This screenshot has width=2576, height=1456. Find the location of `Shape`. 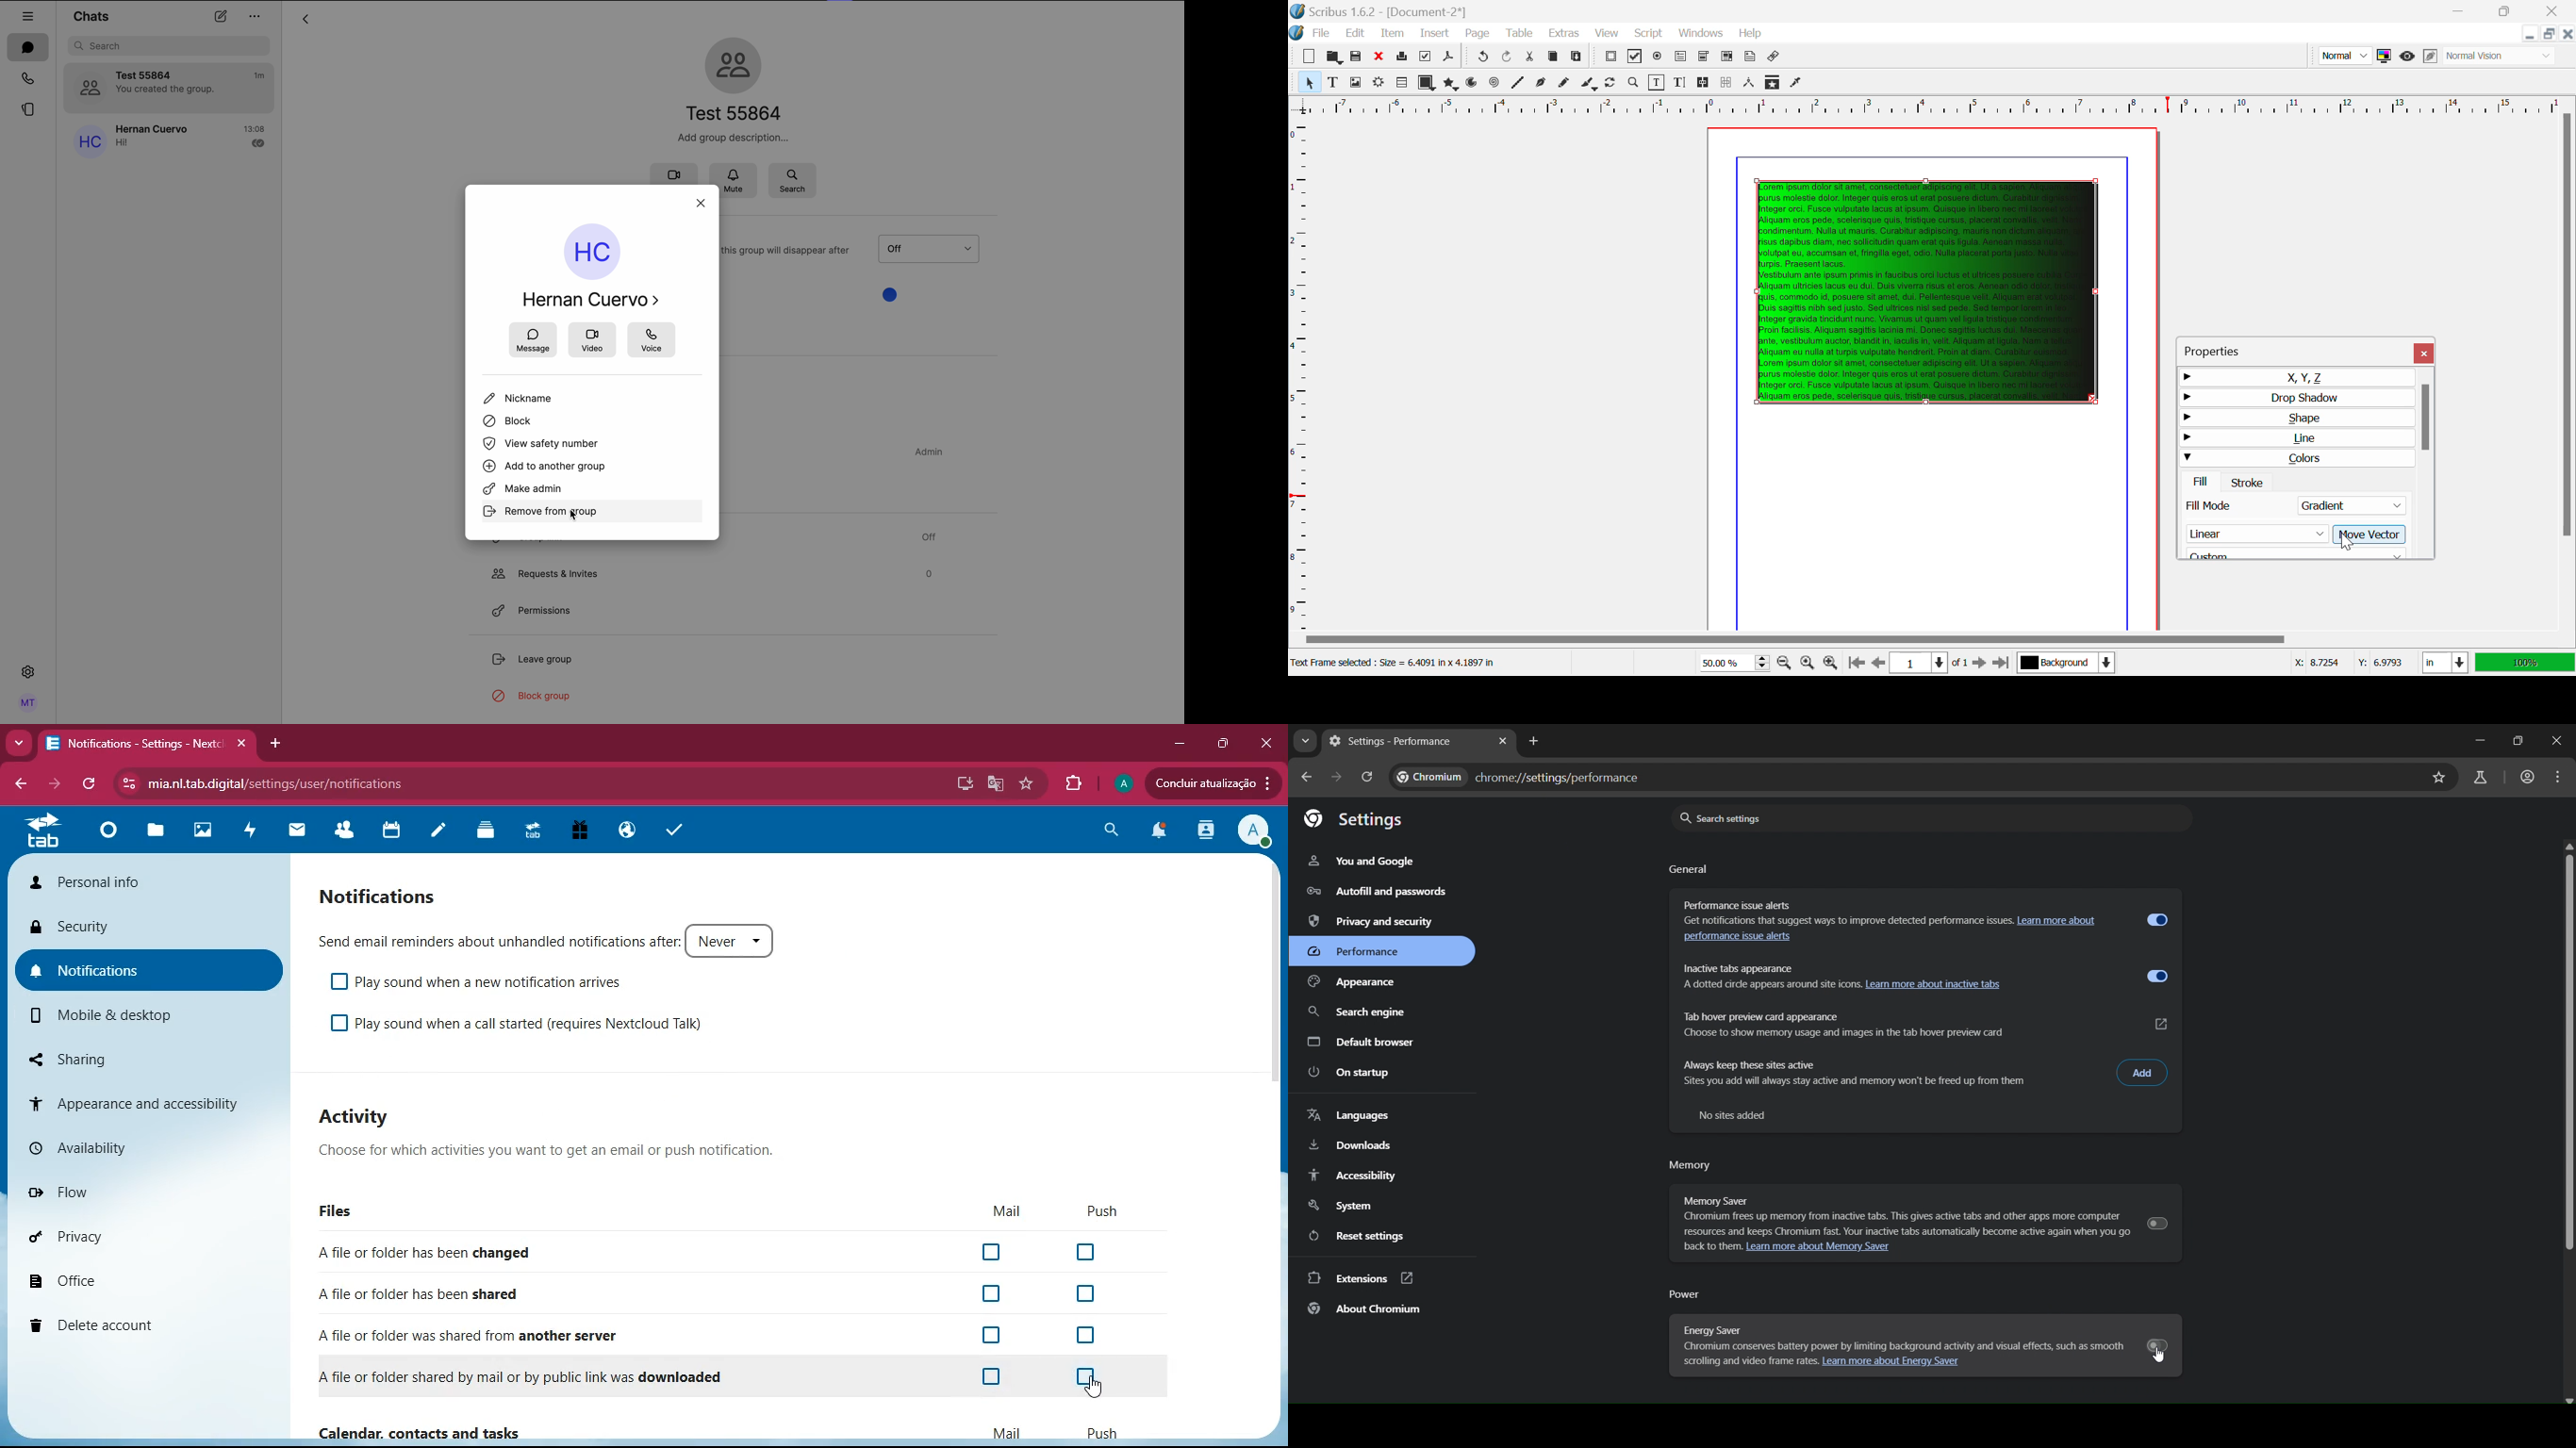

Shape is located at coordinates (2295, 419).